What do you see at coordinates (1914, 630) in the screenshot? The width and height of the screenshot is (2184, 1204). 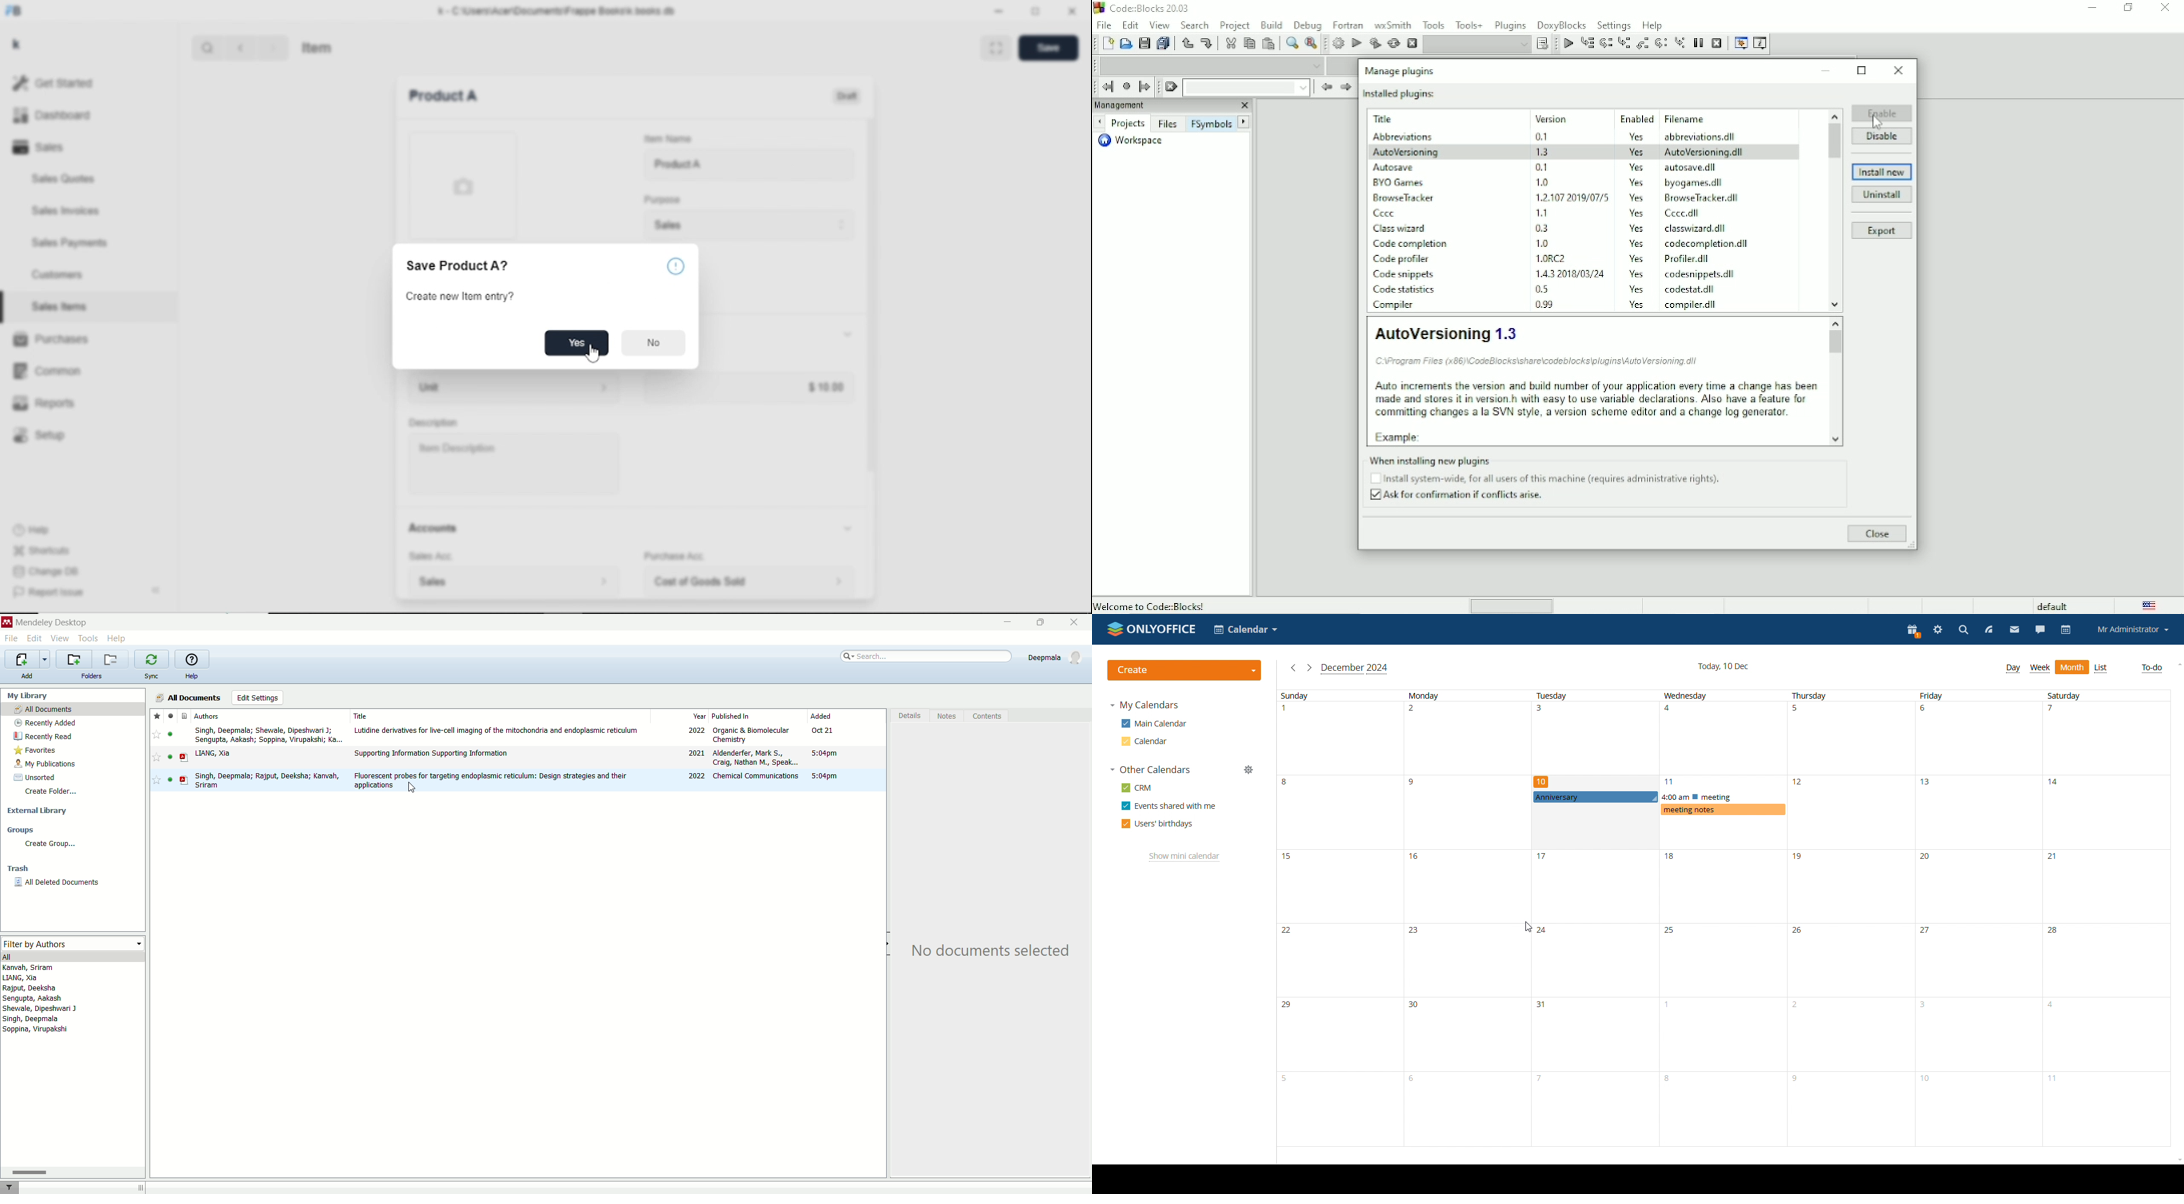 I see `present` at bounding box center [1914, 630].